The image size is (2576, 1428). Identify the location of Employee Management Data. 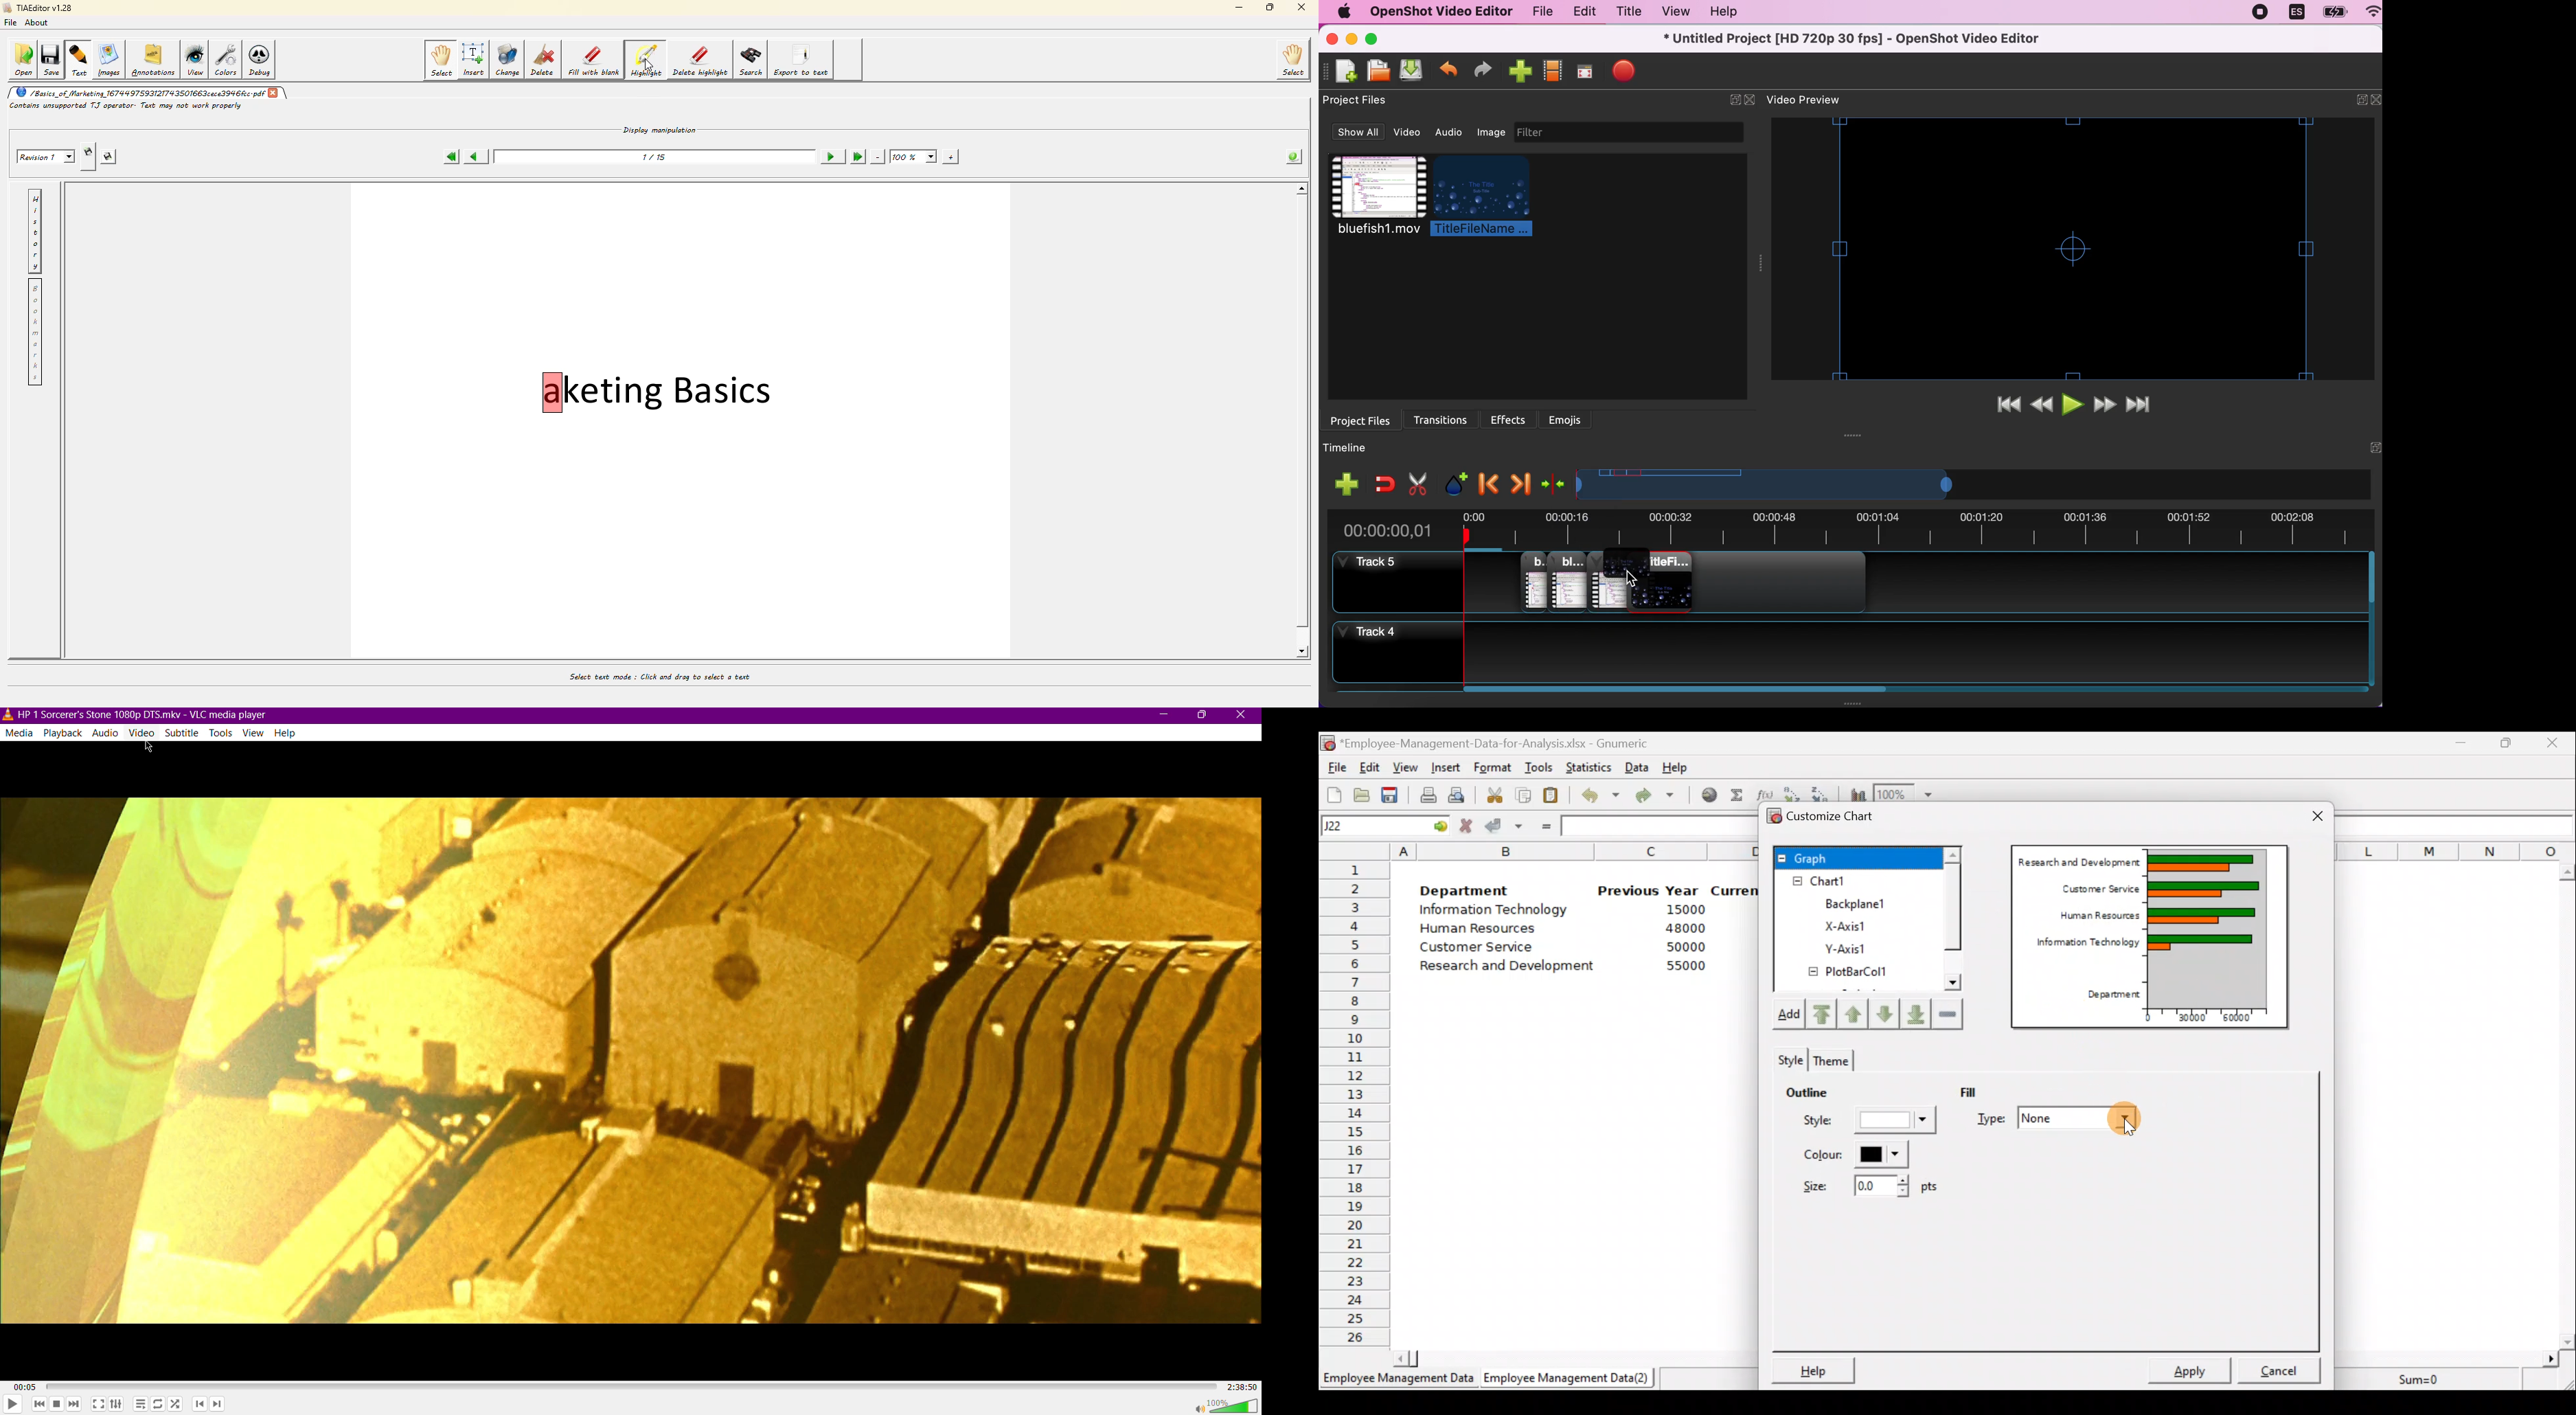
(1397, 1380).